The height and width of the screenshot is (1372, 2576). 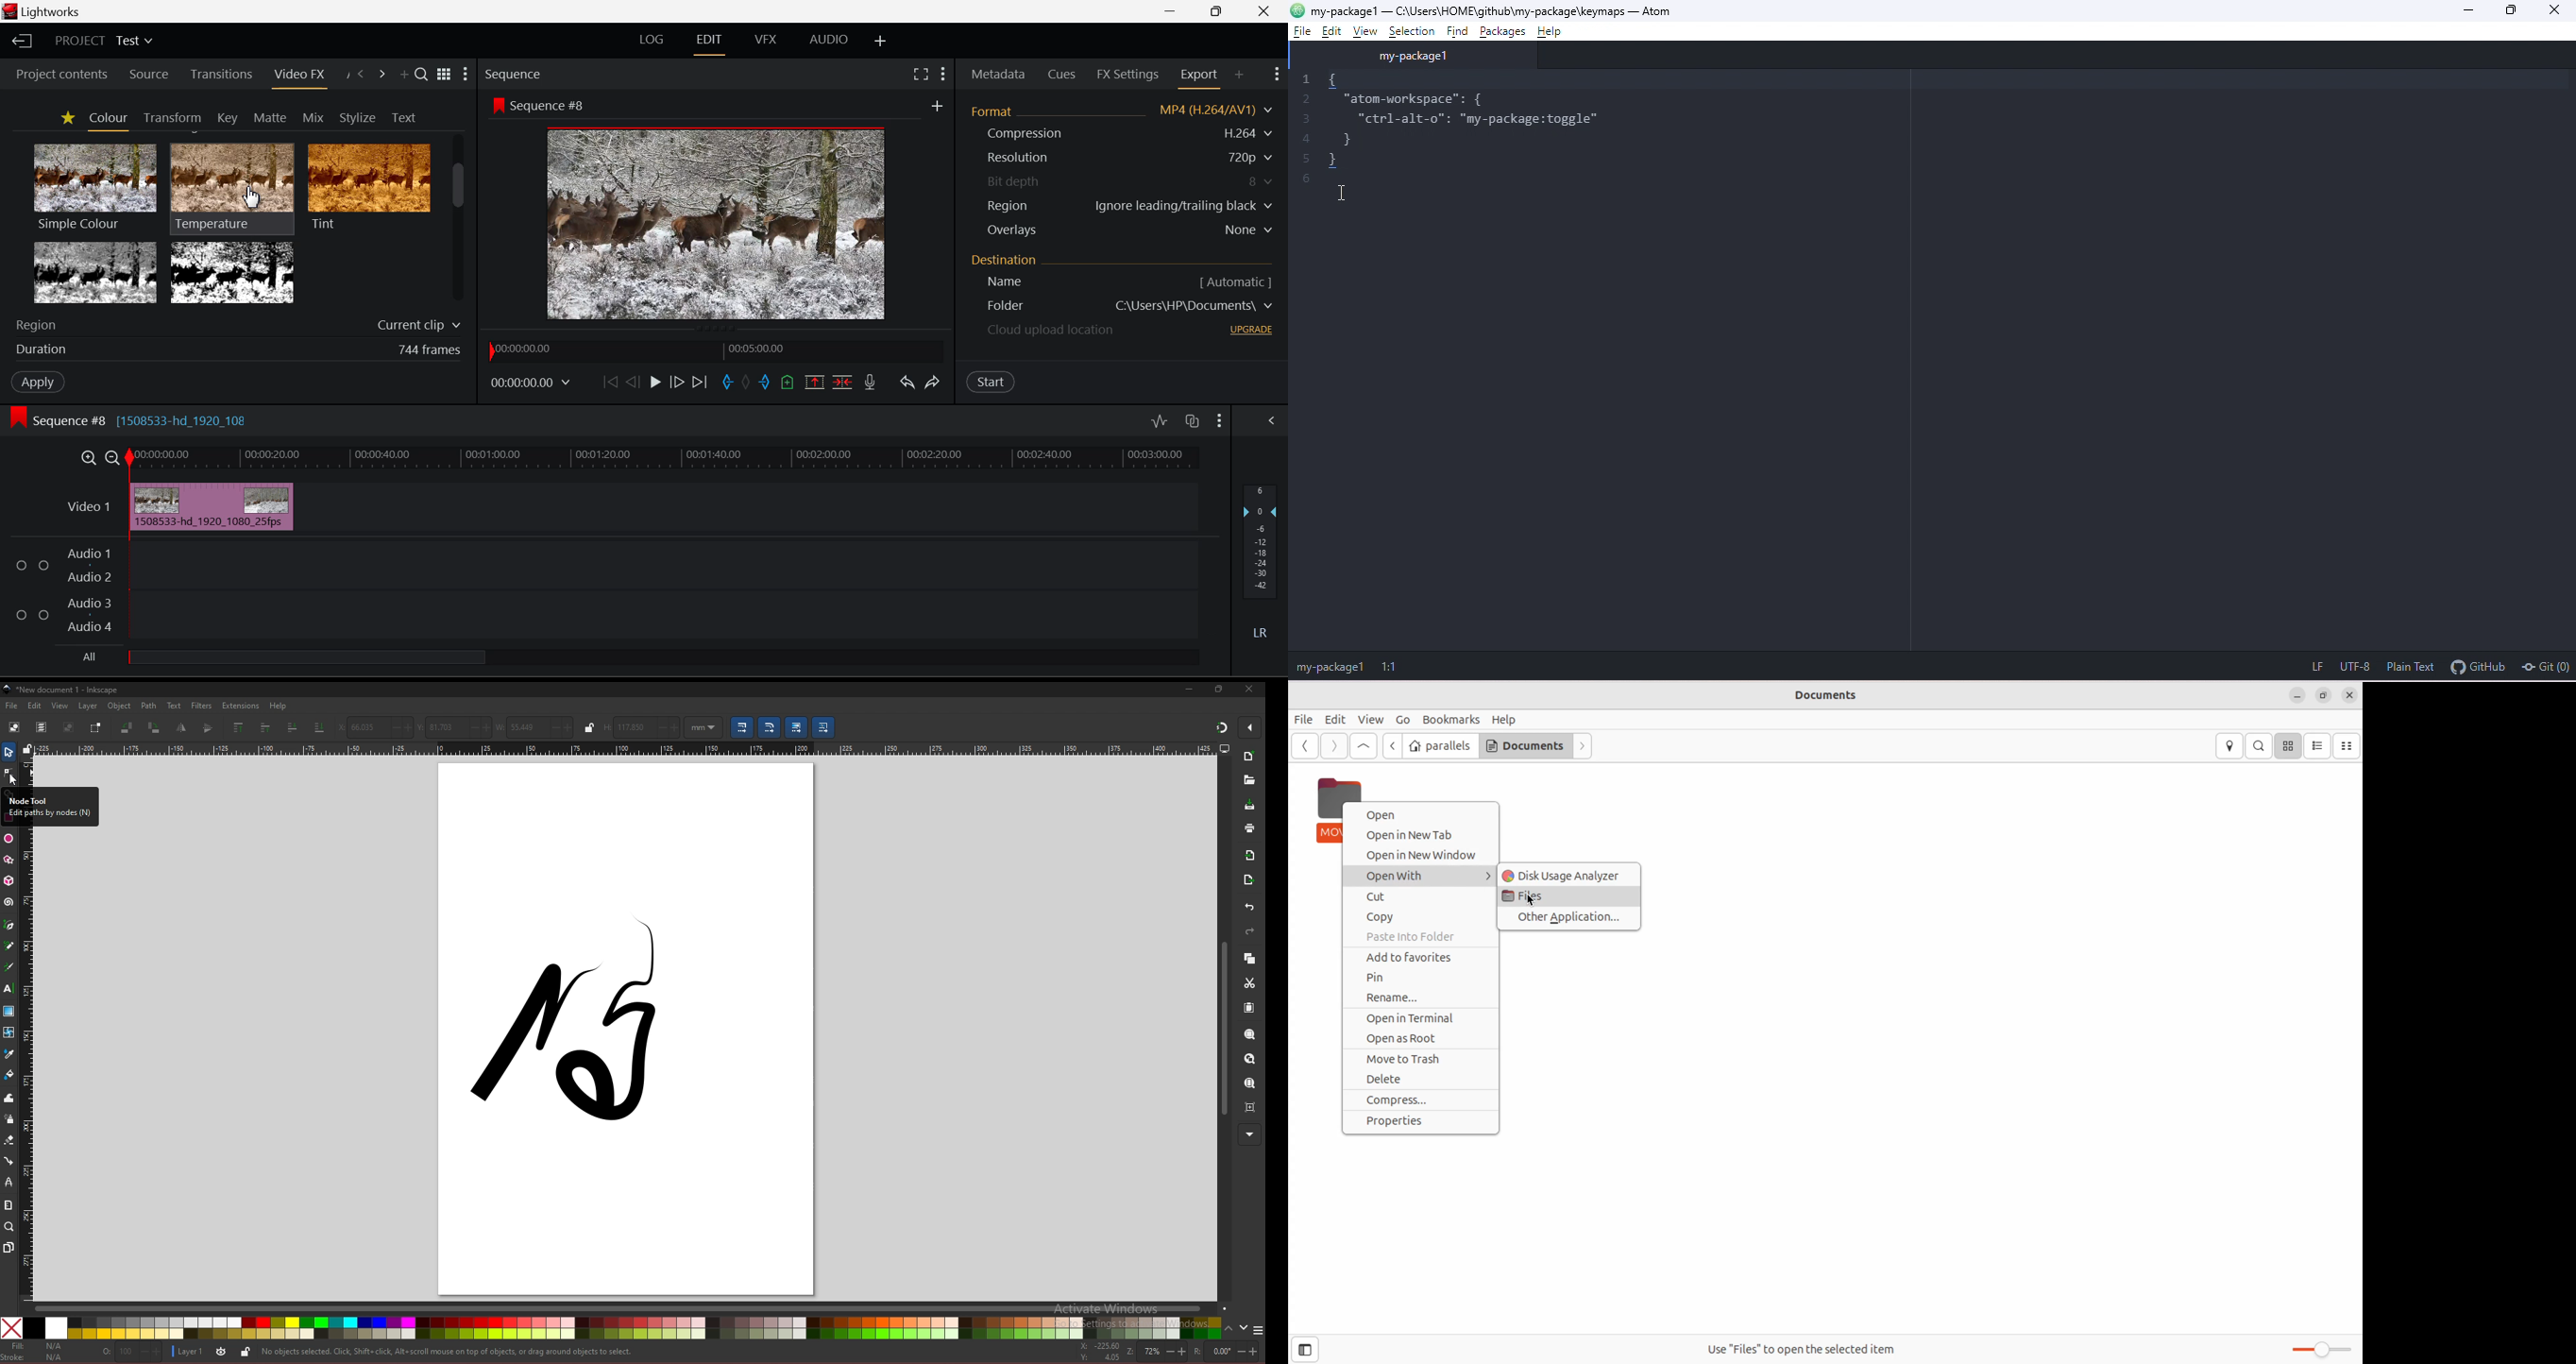 I want to click on Bit depth, so click(x=1015, y=179).